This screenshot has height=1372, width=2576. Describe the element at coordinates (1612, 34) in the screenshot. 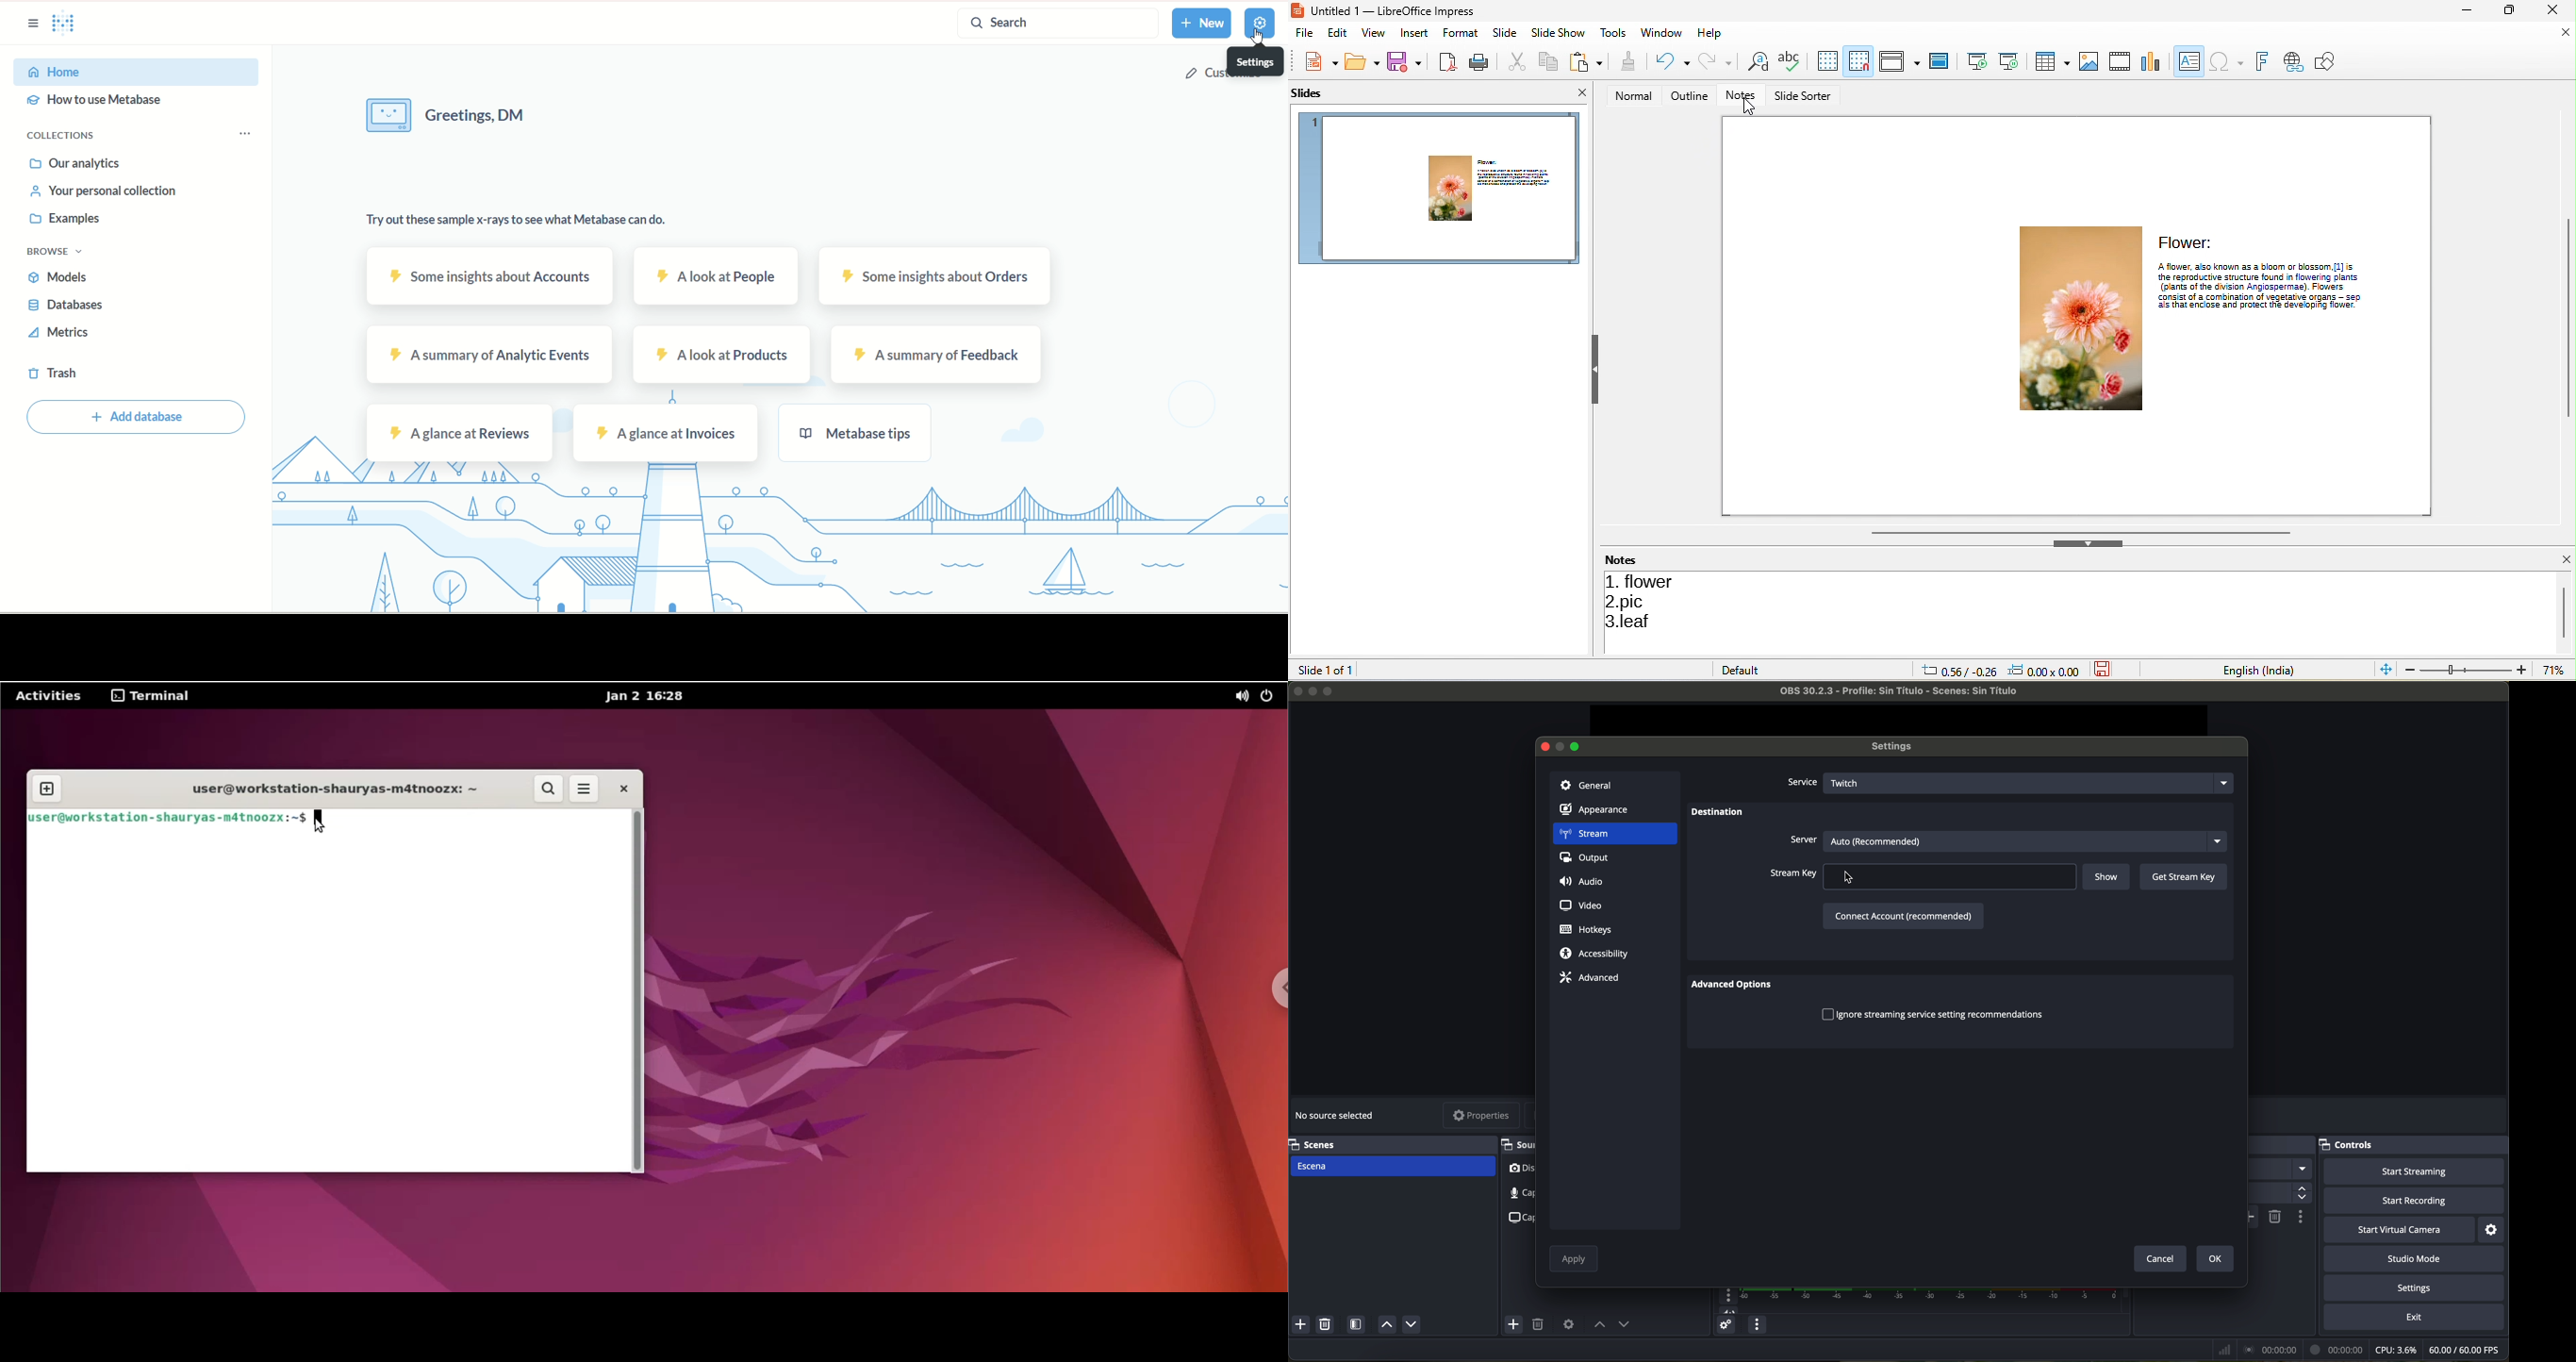

I see `tools` at that location.